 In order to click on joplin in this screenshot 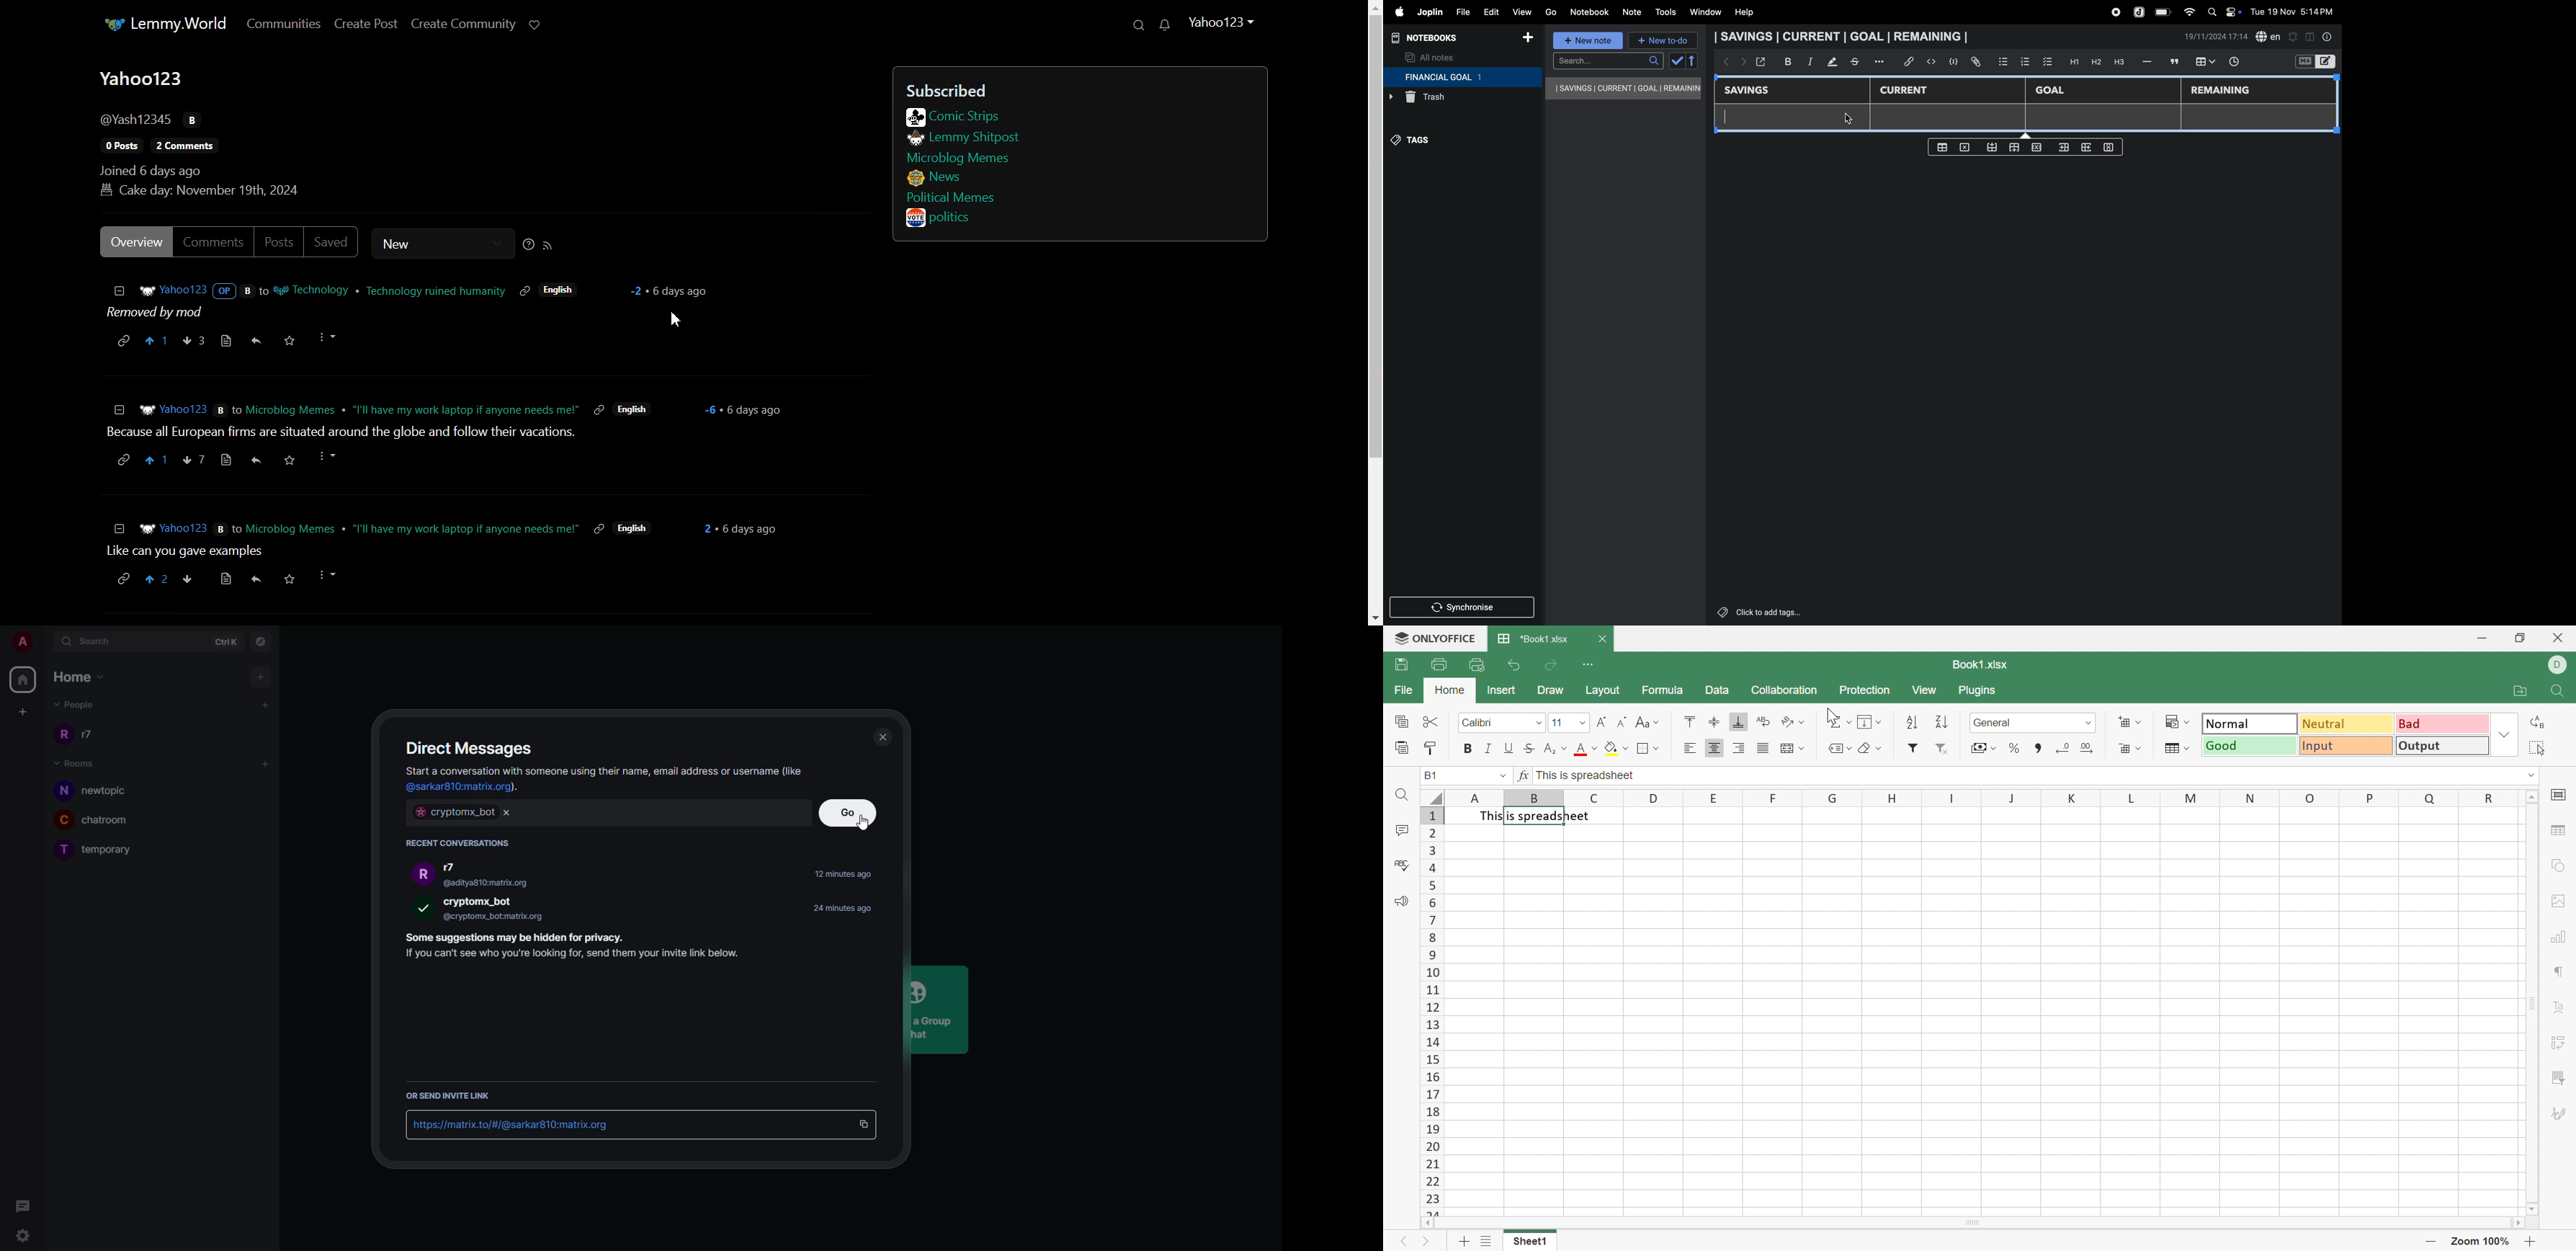, I will do `click(2139, 11)`.